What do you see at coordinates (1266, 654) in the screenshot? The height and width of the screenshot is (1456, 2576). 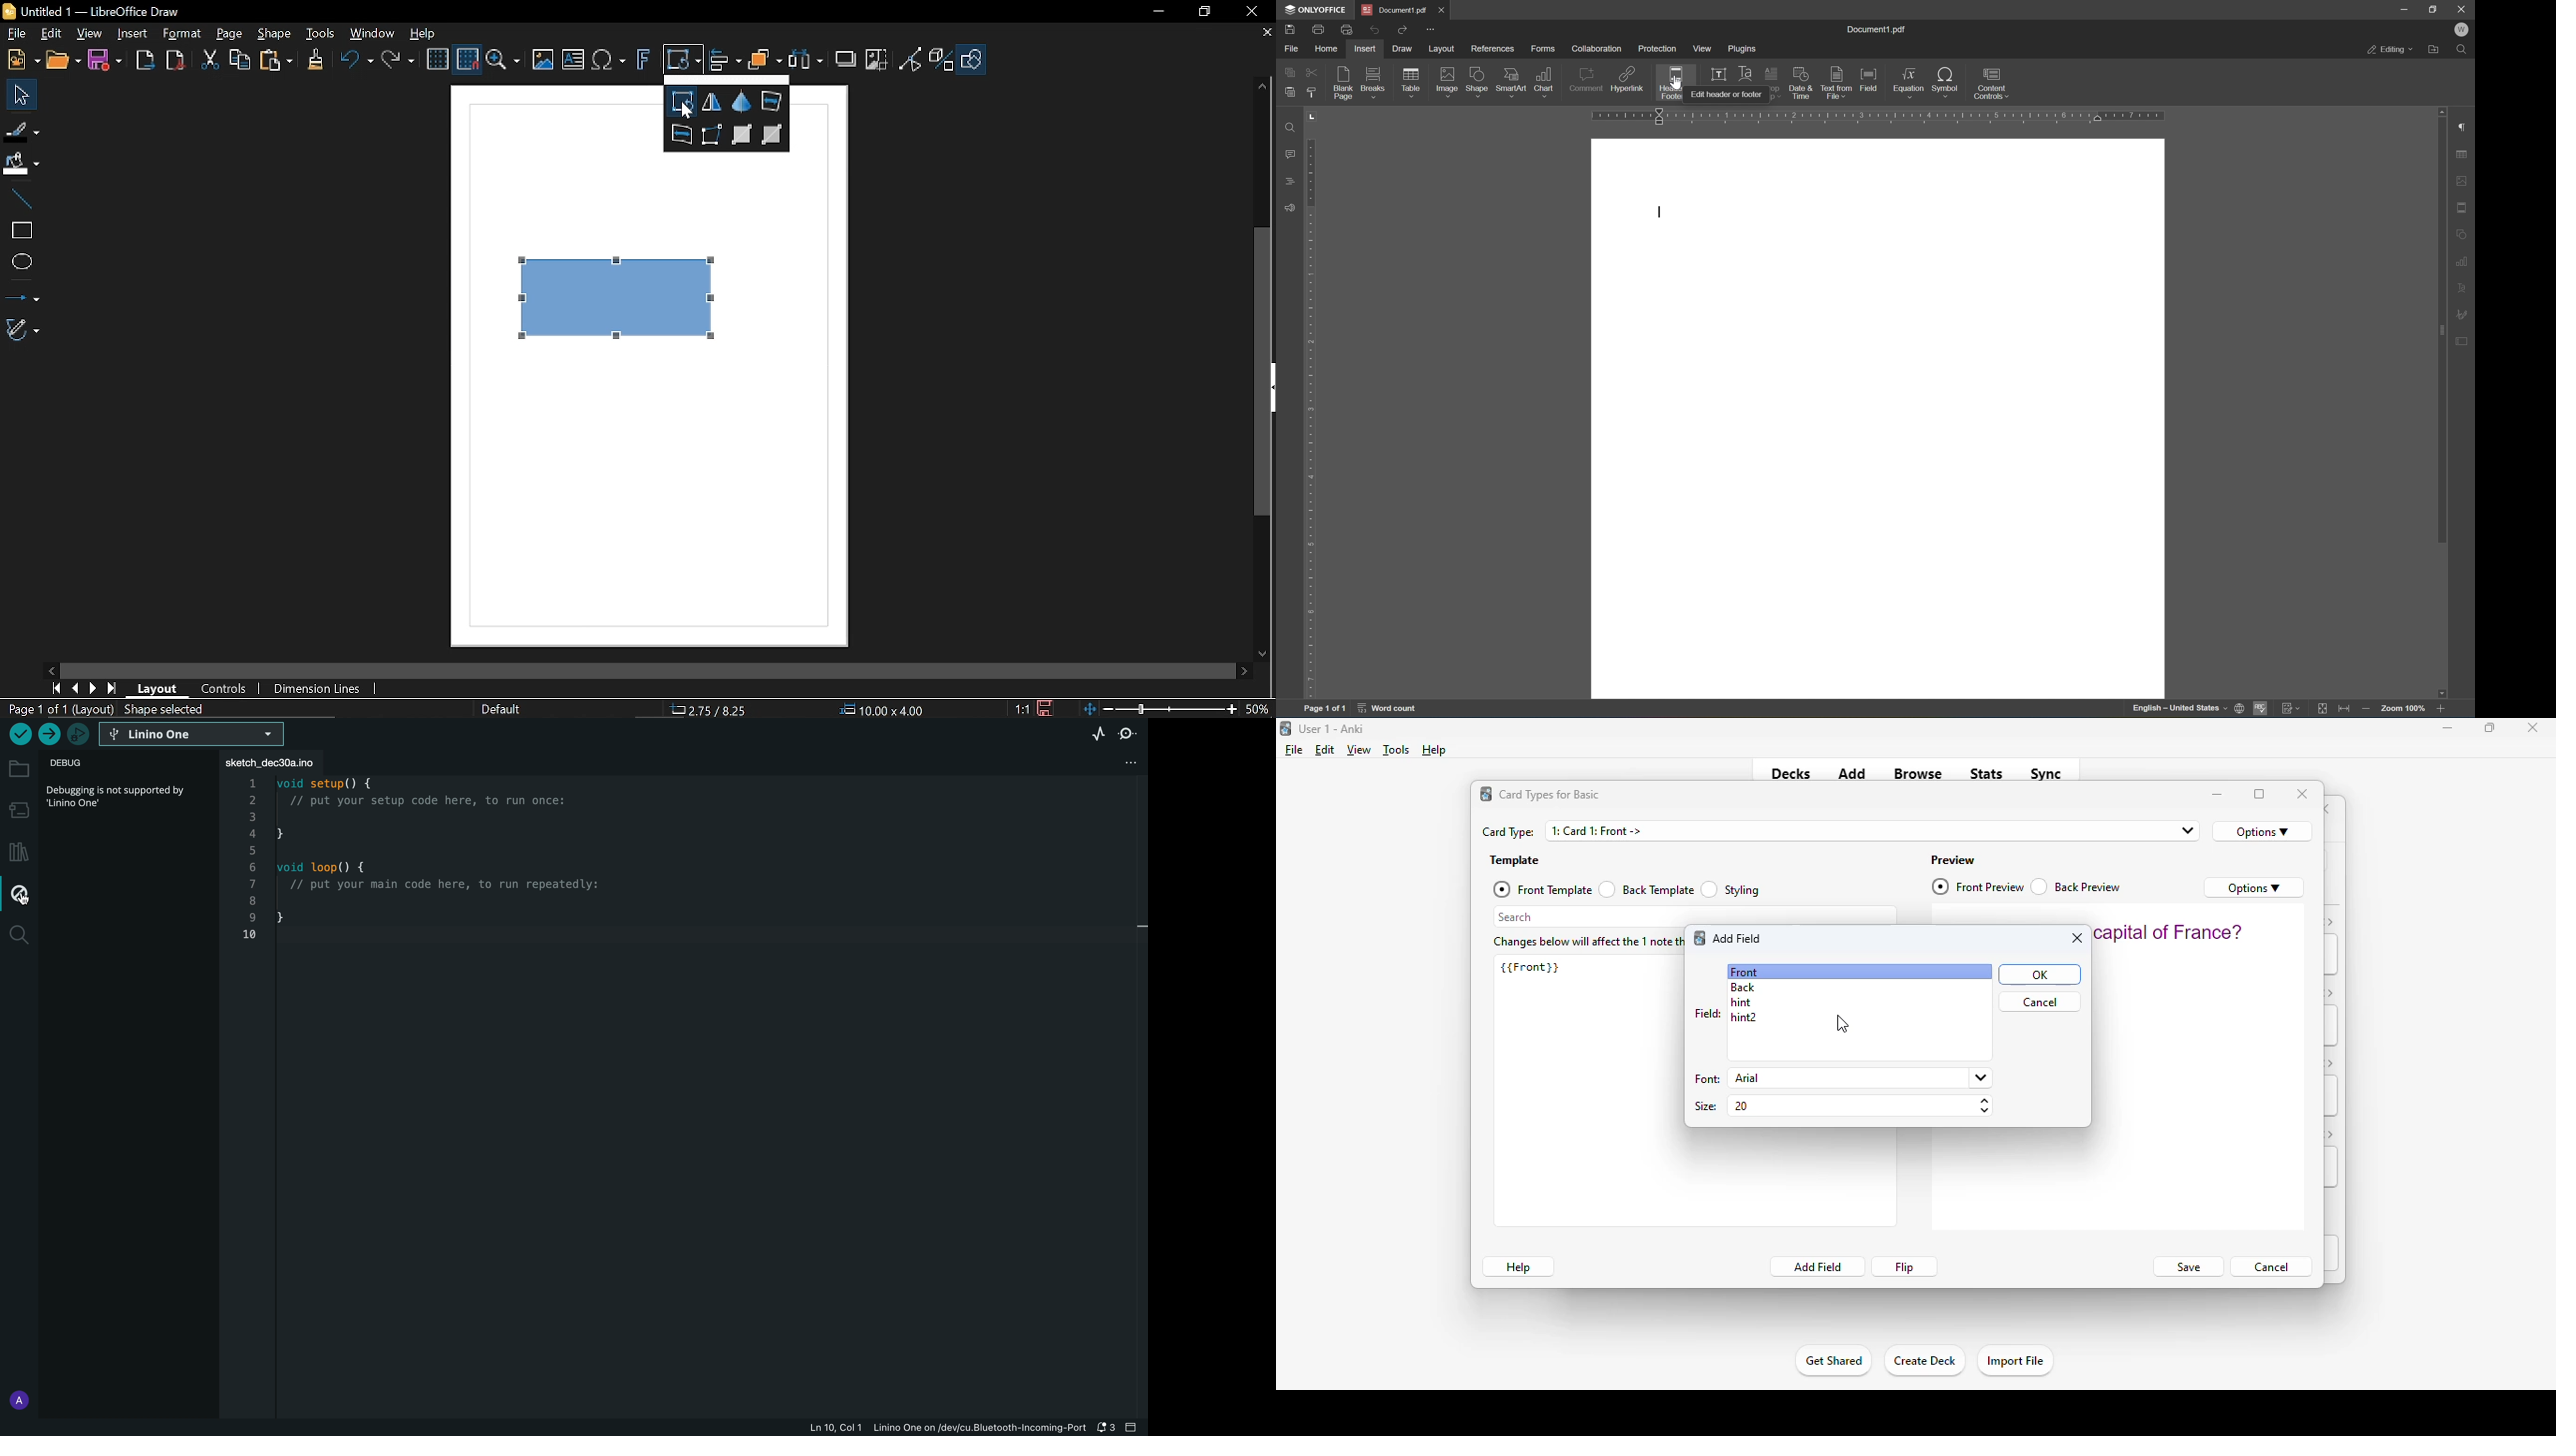 I see `Move down` at bounding box center [1266, 654].